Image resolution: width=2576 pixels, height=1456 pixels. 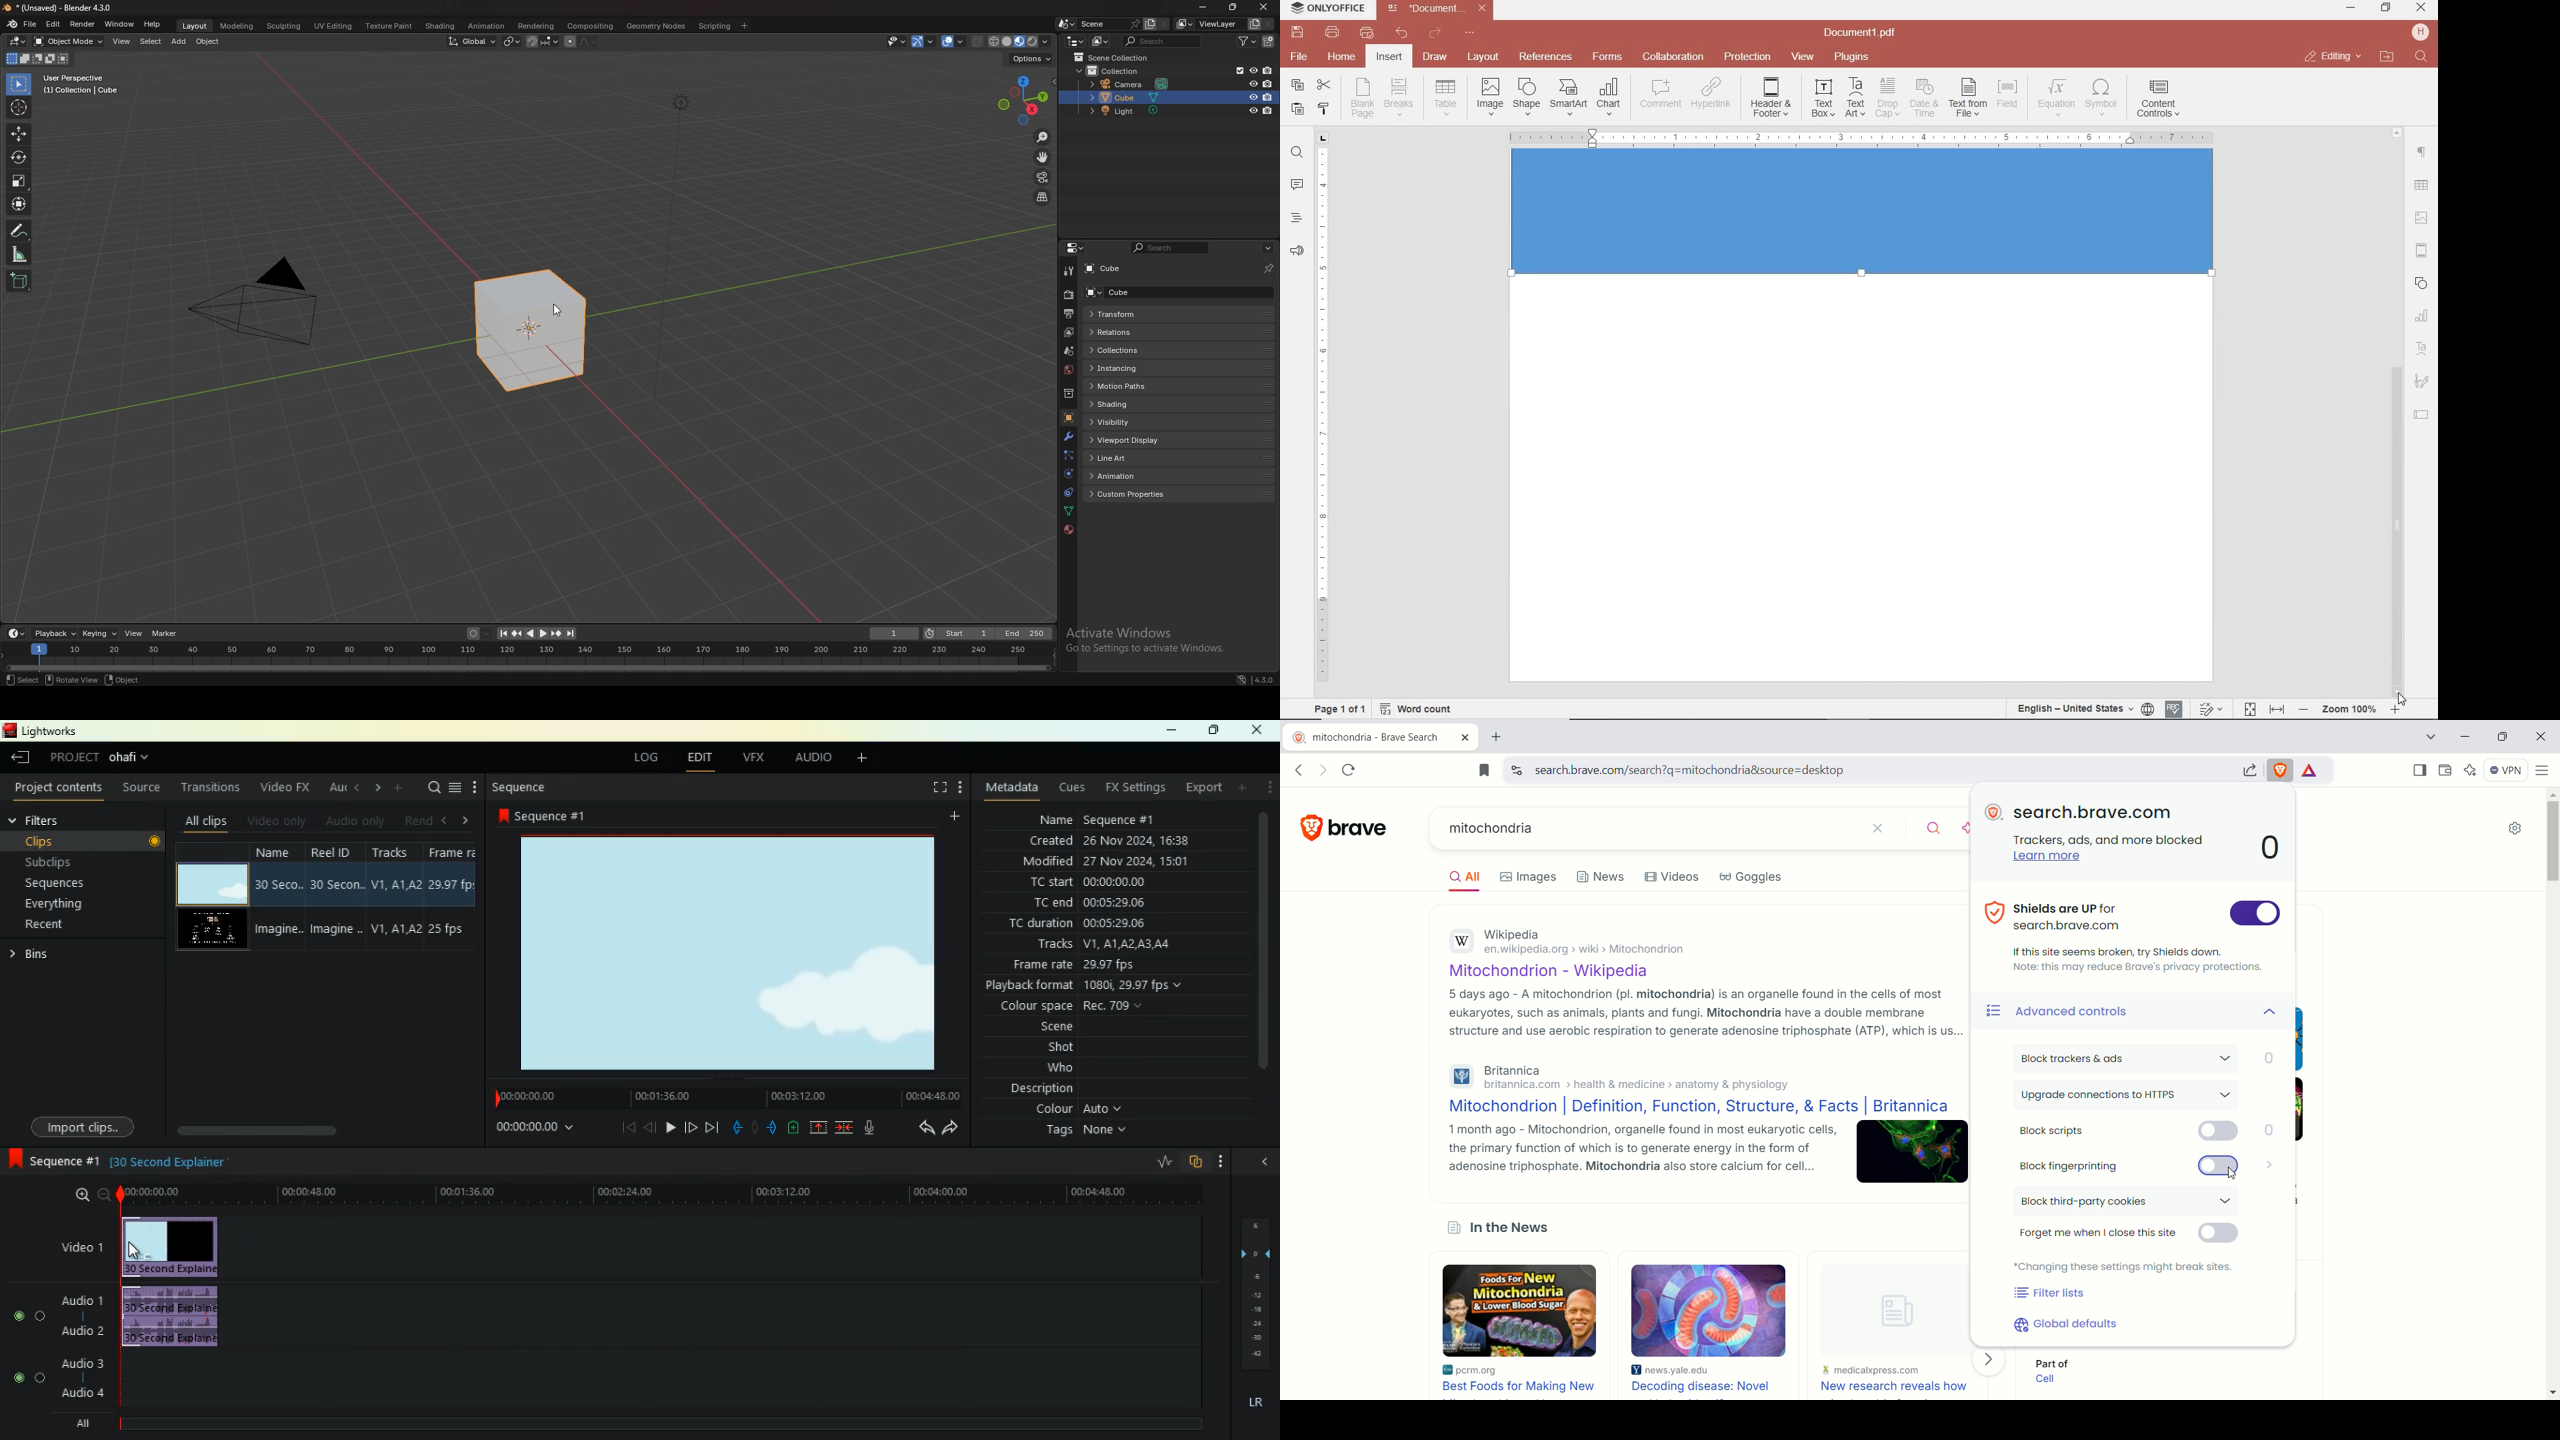 I want to click on subclips, so click(x=64, y=862).